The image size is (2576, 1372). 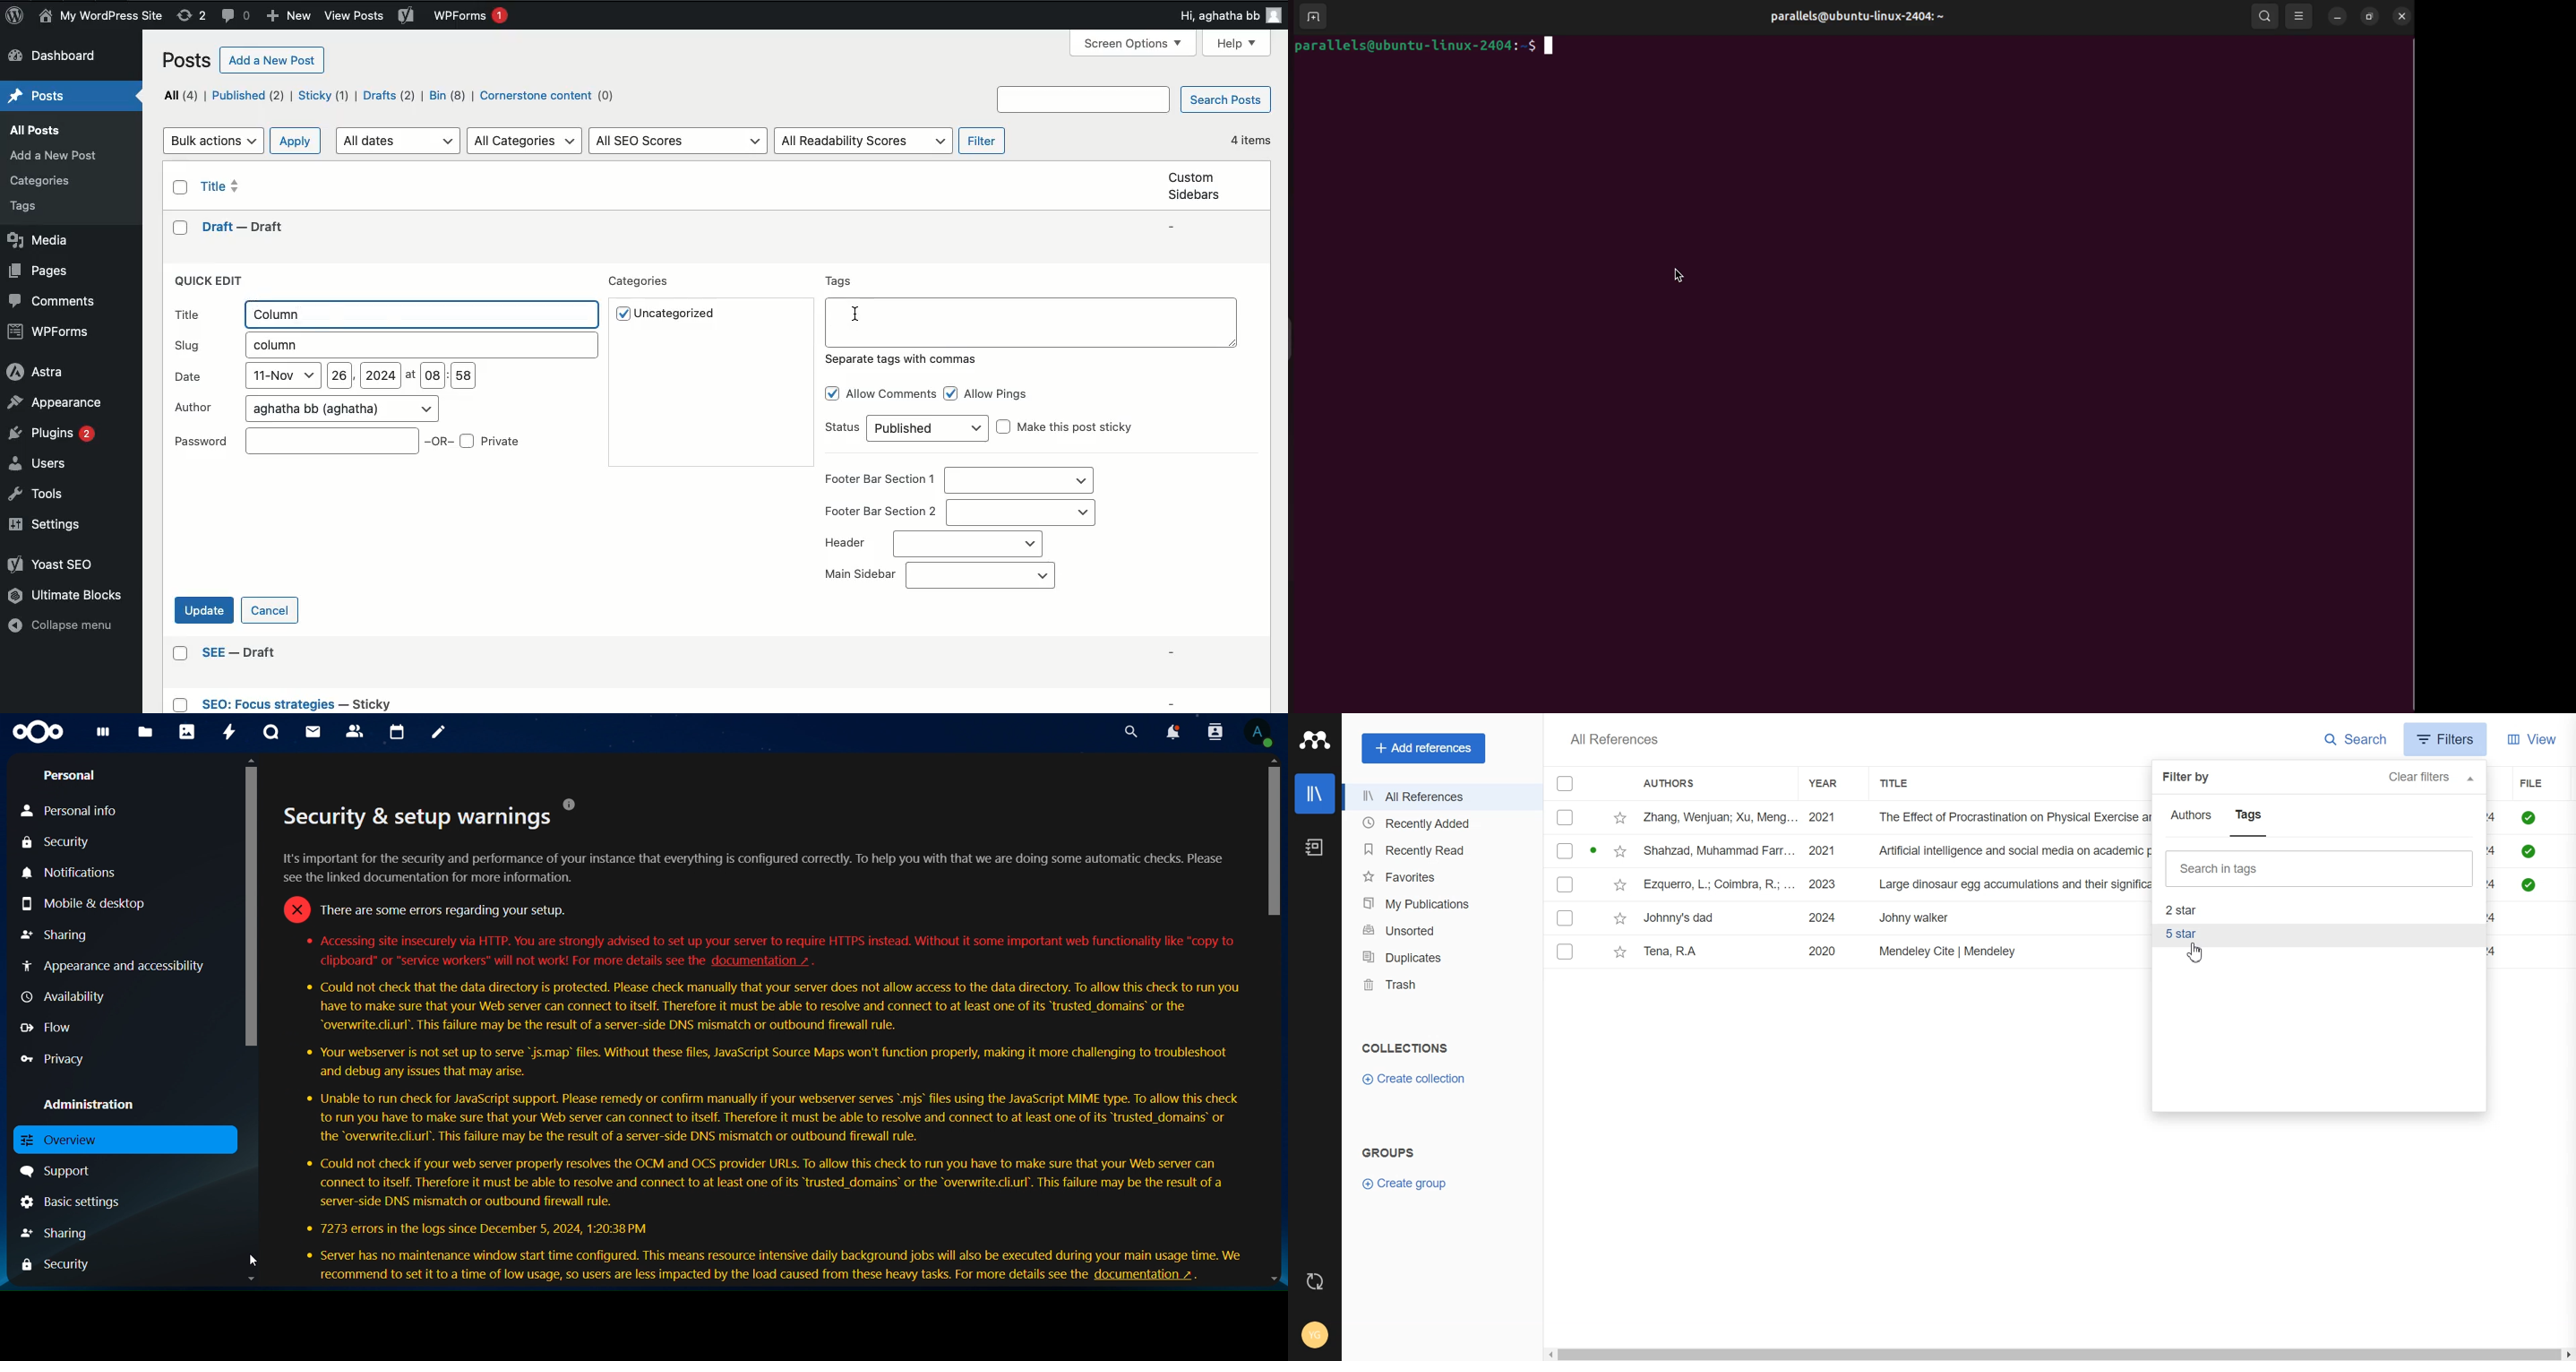 What do you see at coordinates (2048, 1352) in the screenshot?
I see `Horizontal scroll bar` at bounding box center [2048, 1352].